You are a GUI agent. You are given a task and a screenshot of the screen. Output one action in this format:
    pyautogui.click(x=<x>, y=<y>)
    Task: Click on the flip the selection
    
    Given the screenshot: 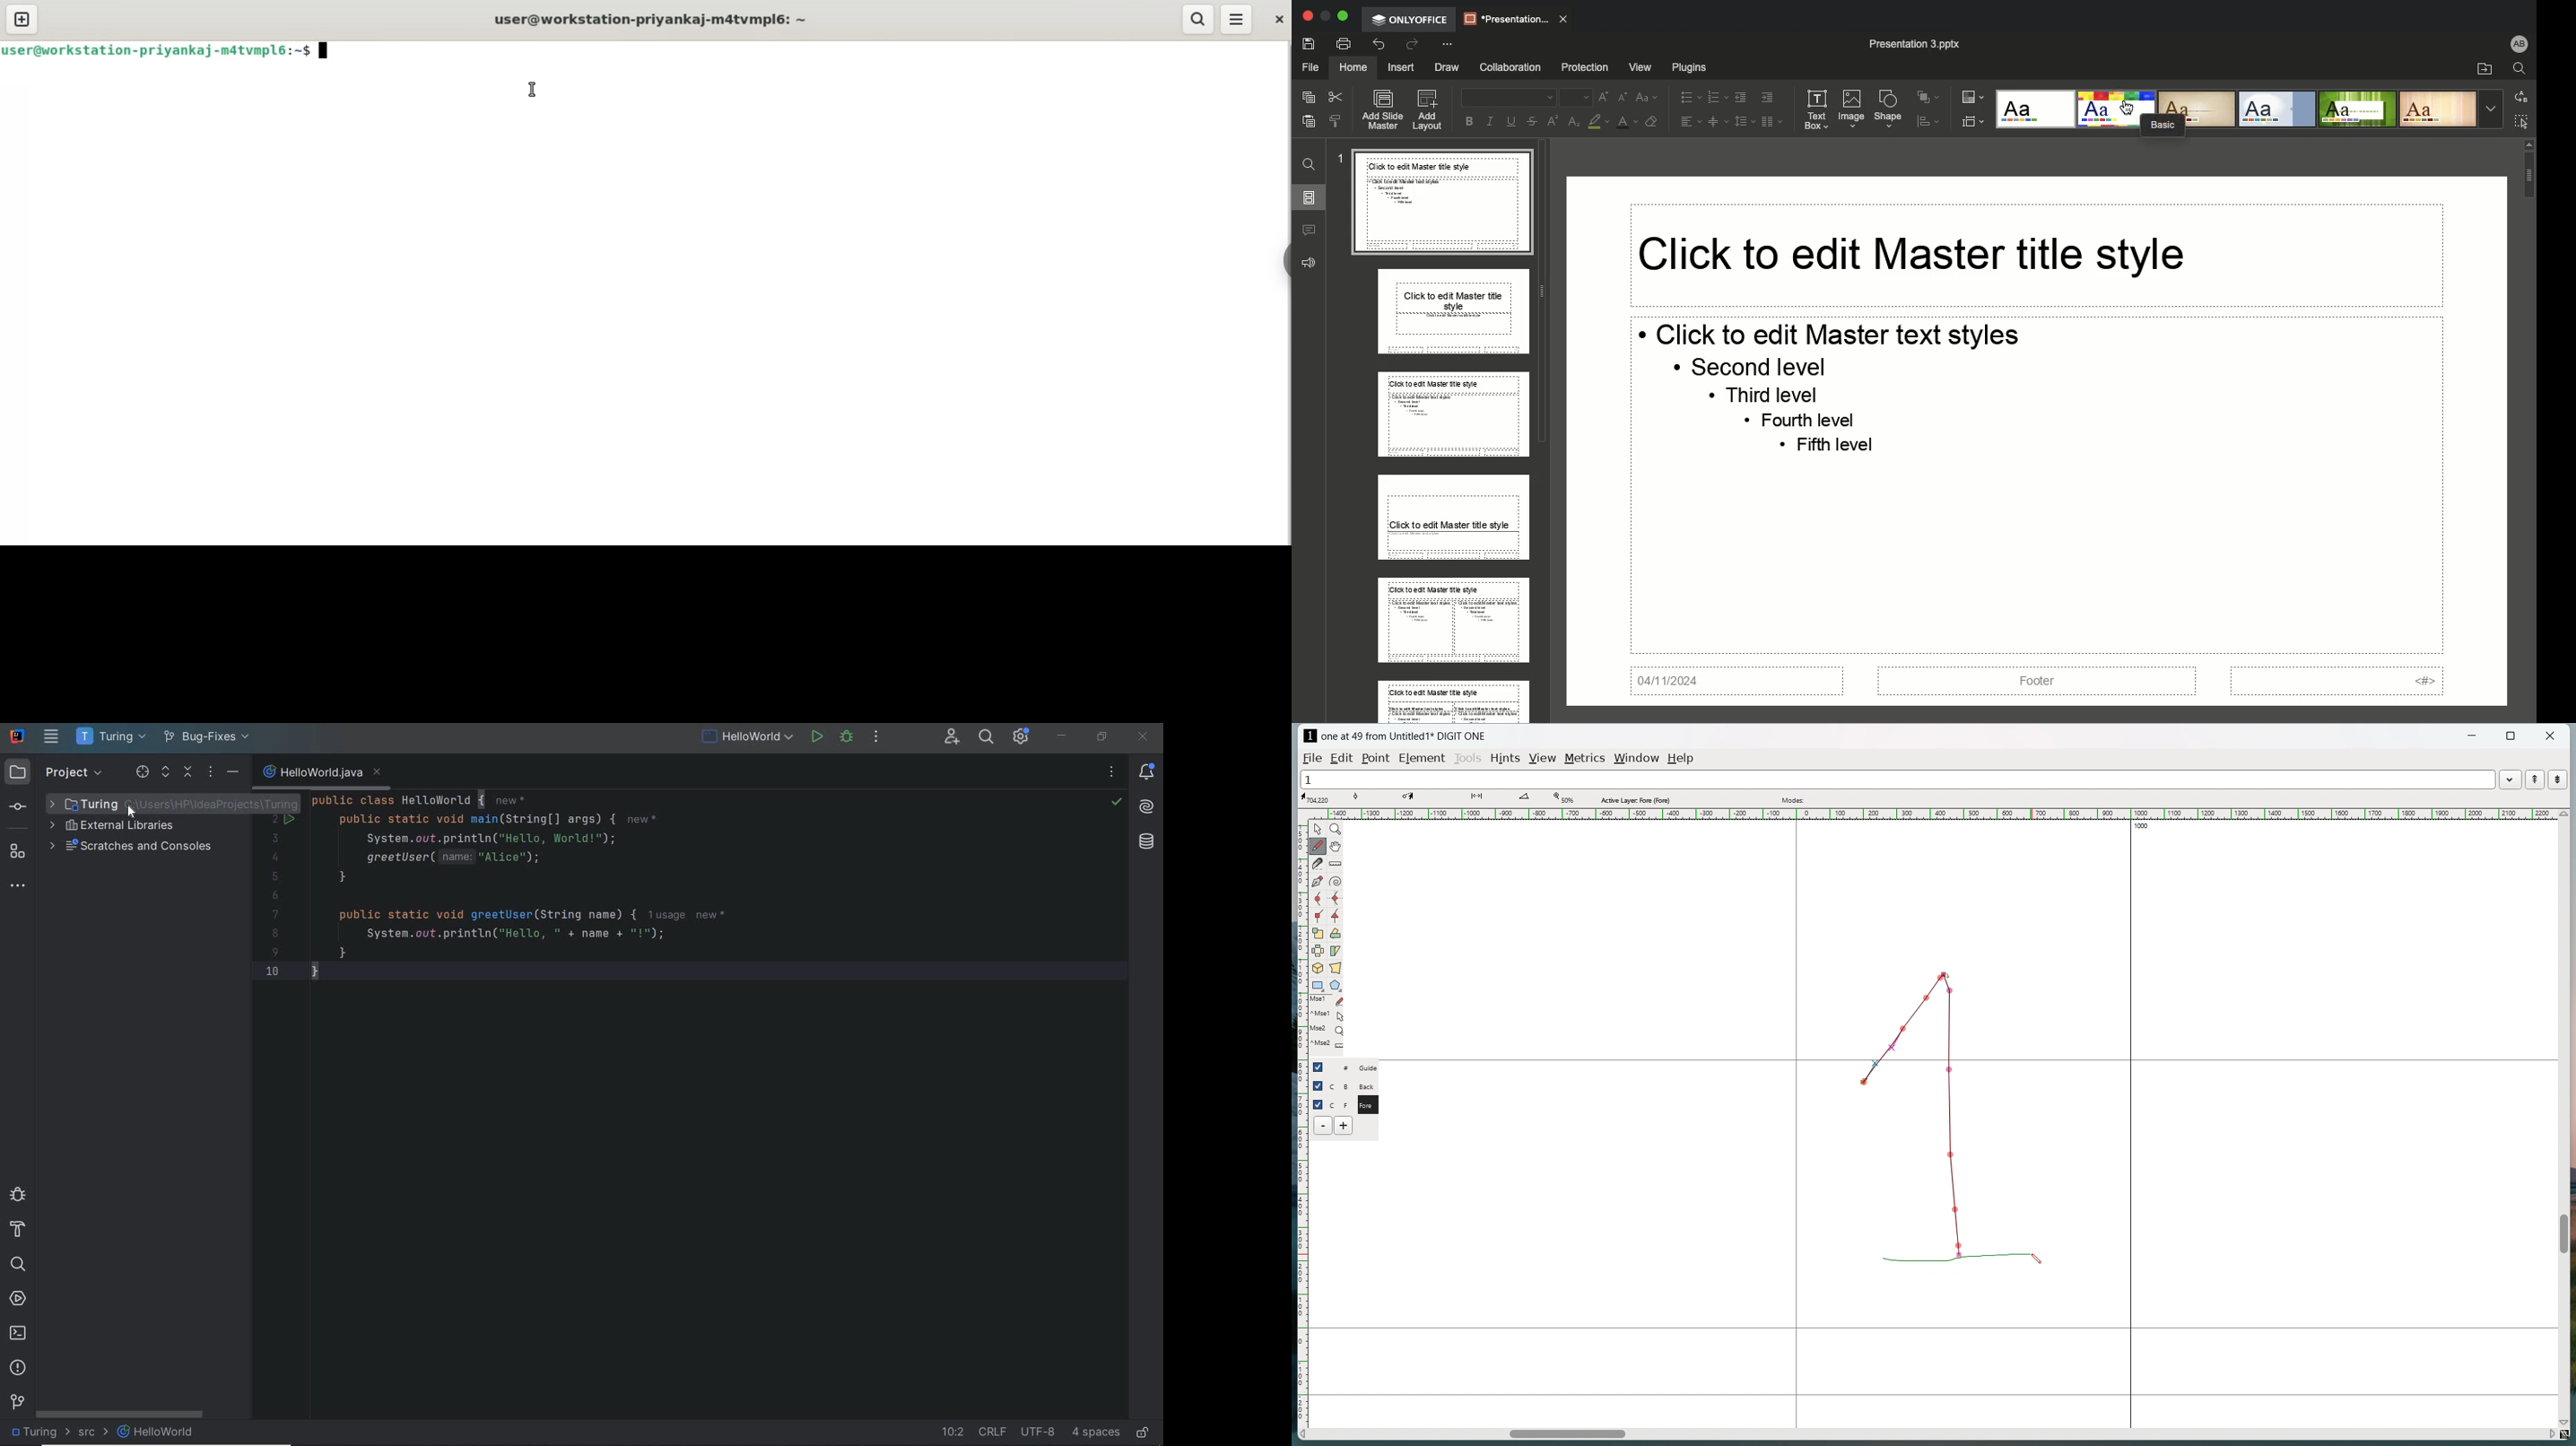 What is the action you would take?
    pyautogui.click(x=1318, y=951)
    